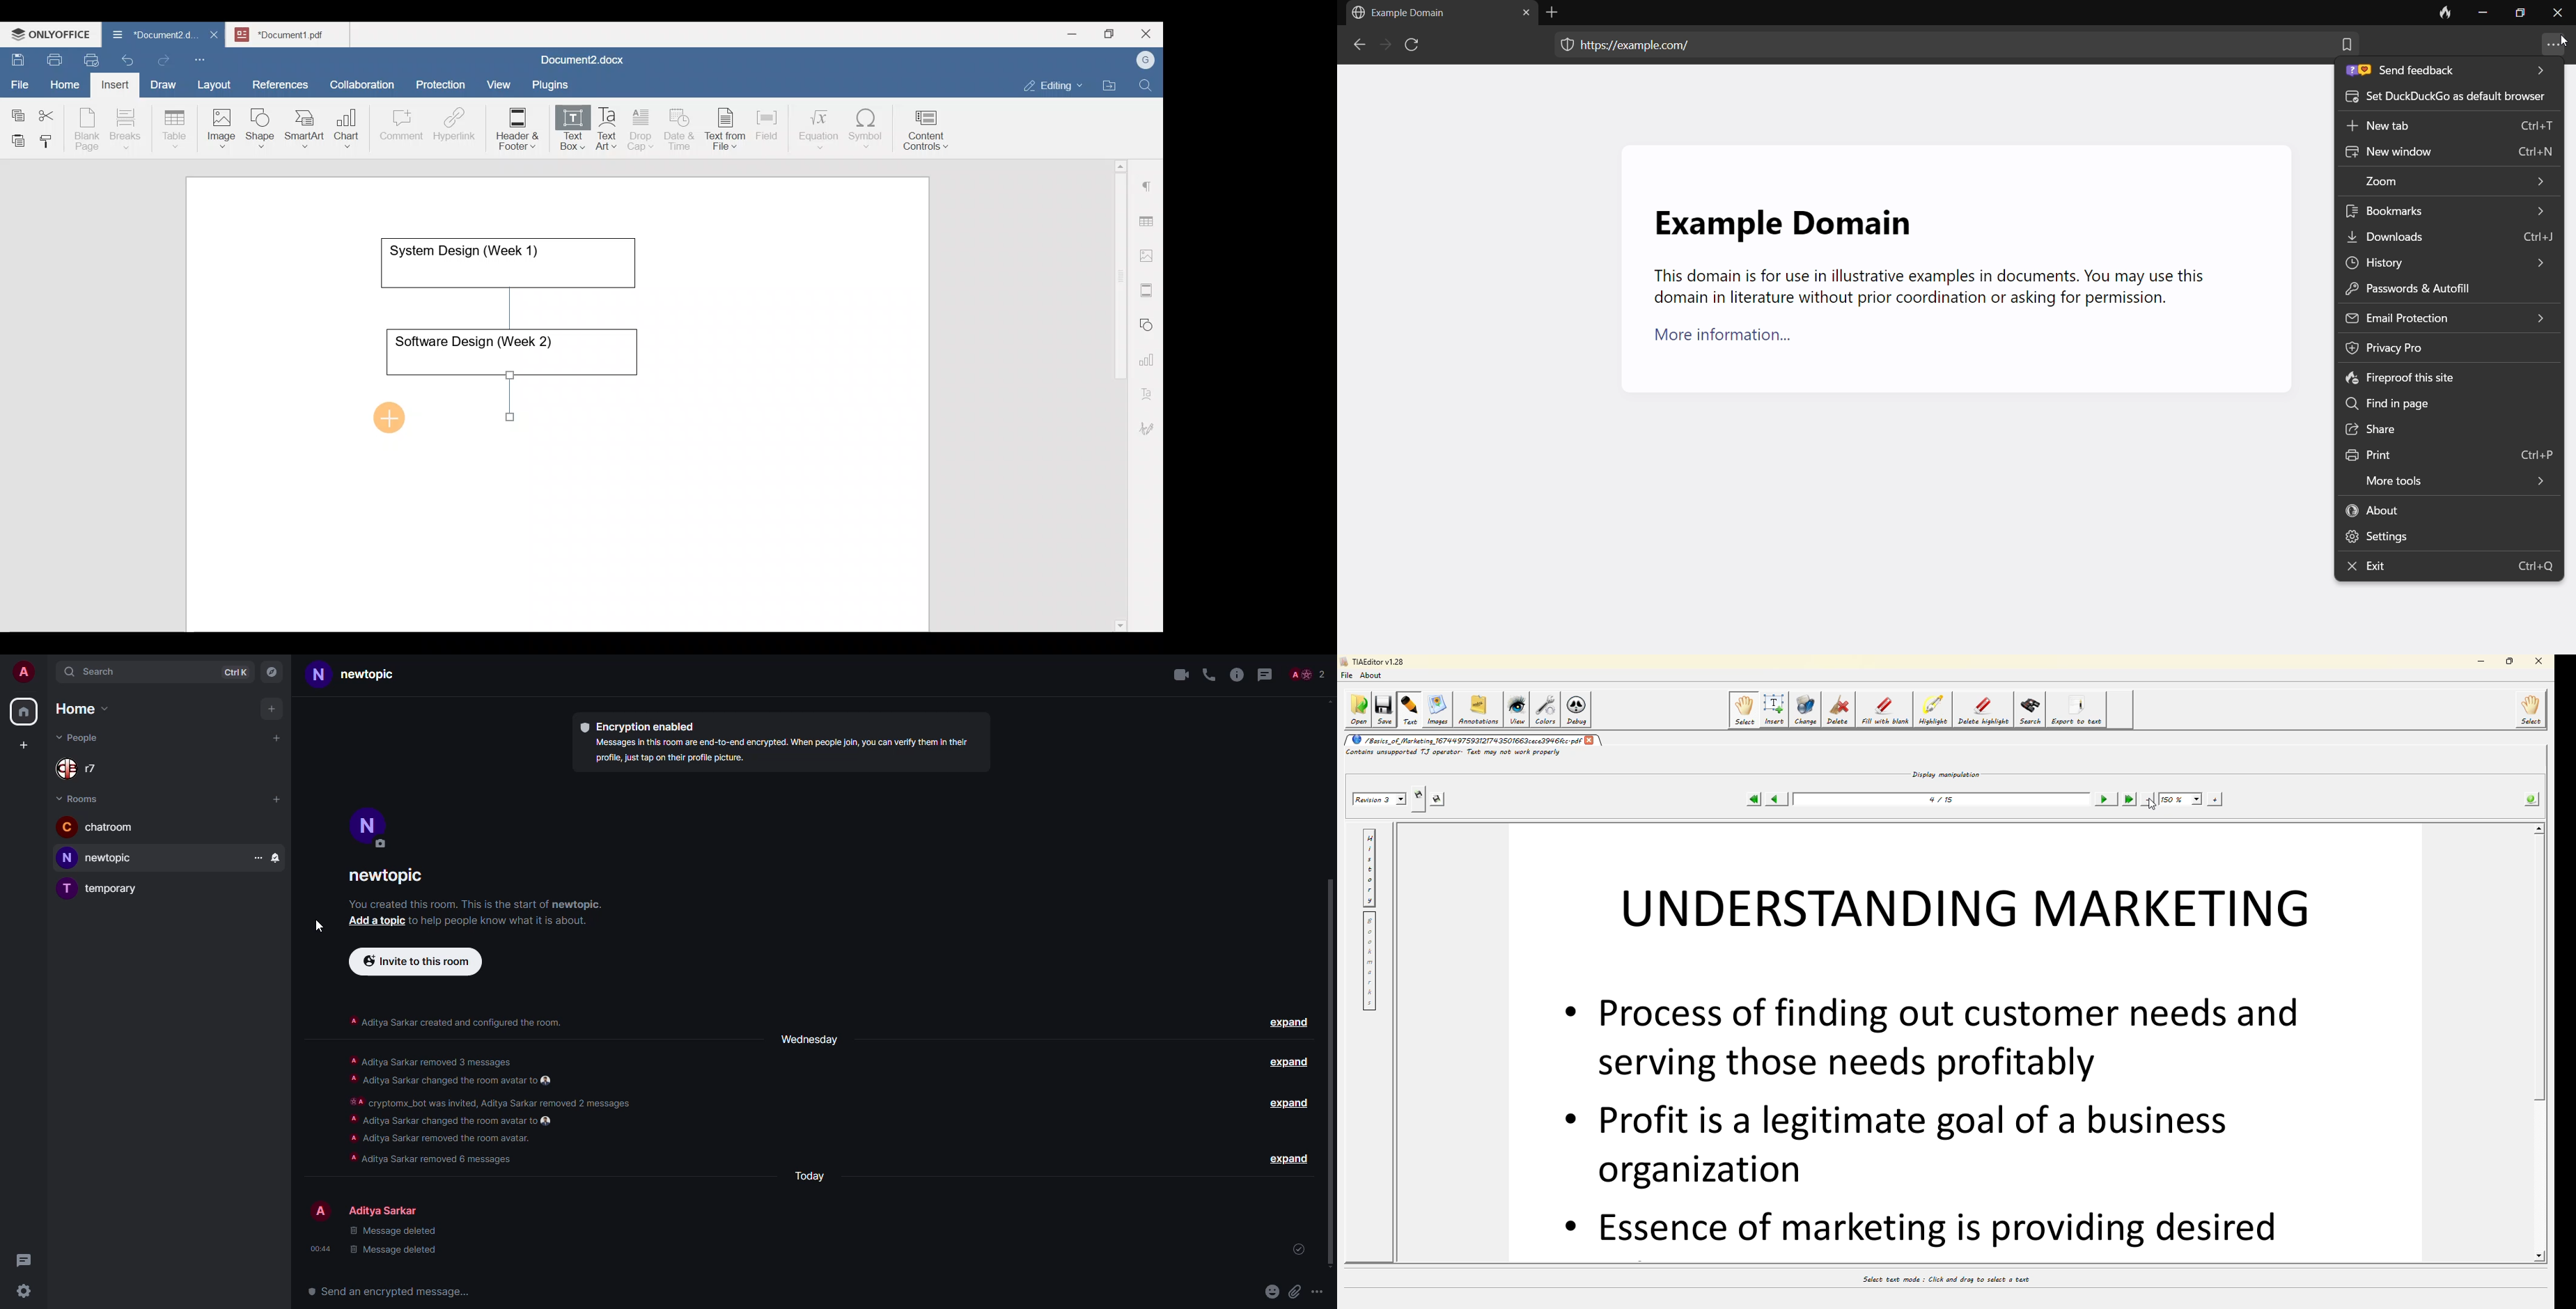 This screenshot has height=1316, width=2576. I want to click on Cursor, so click(395, 413).